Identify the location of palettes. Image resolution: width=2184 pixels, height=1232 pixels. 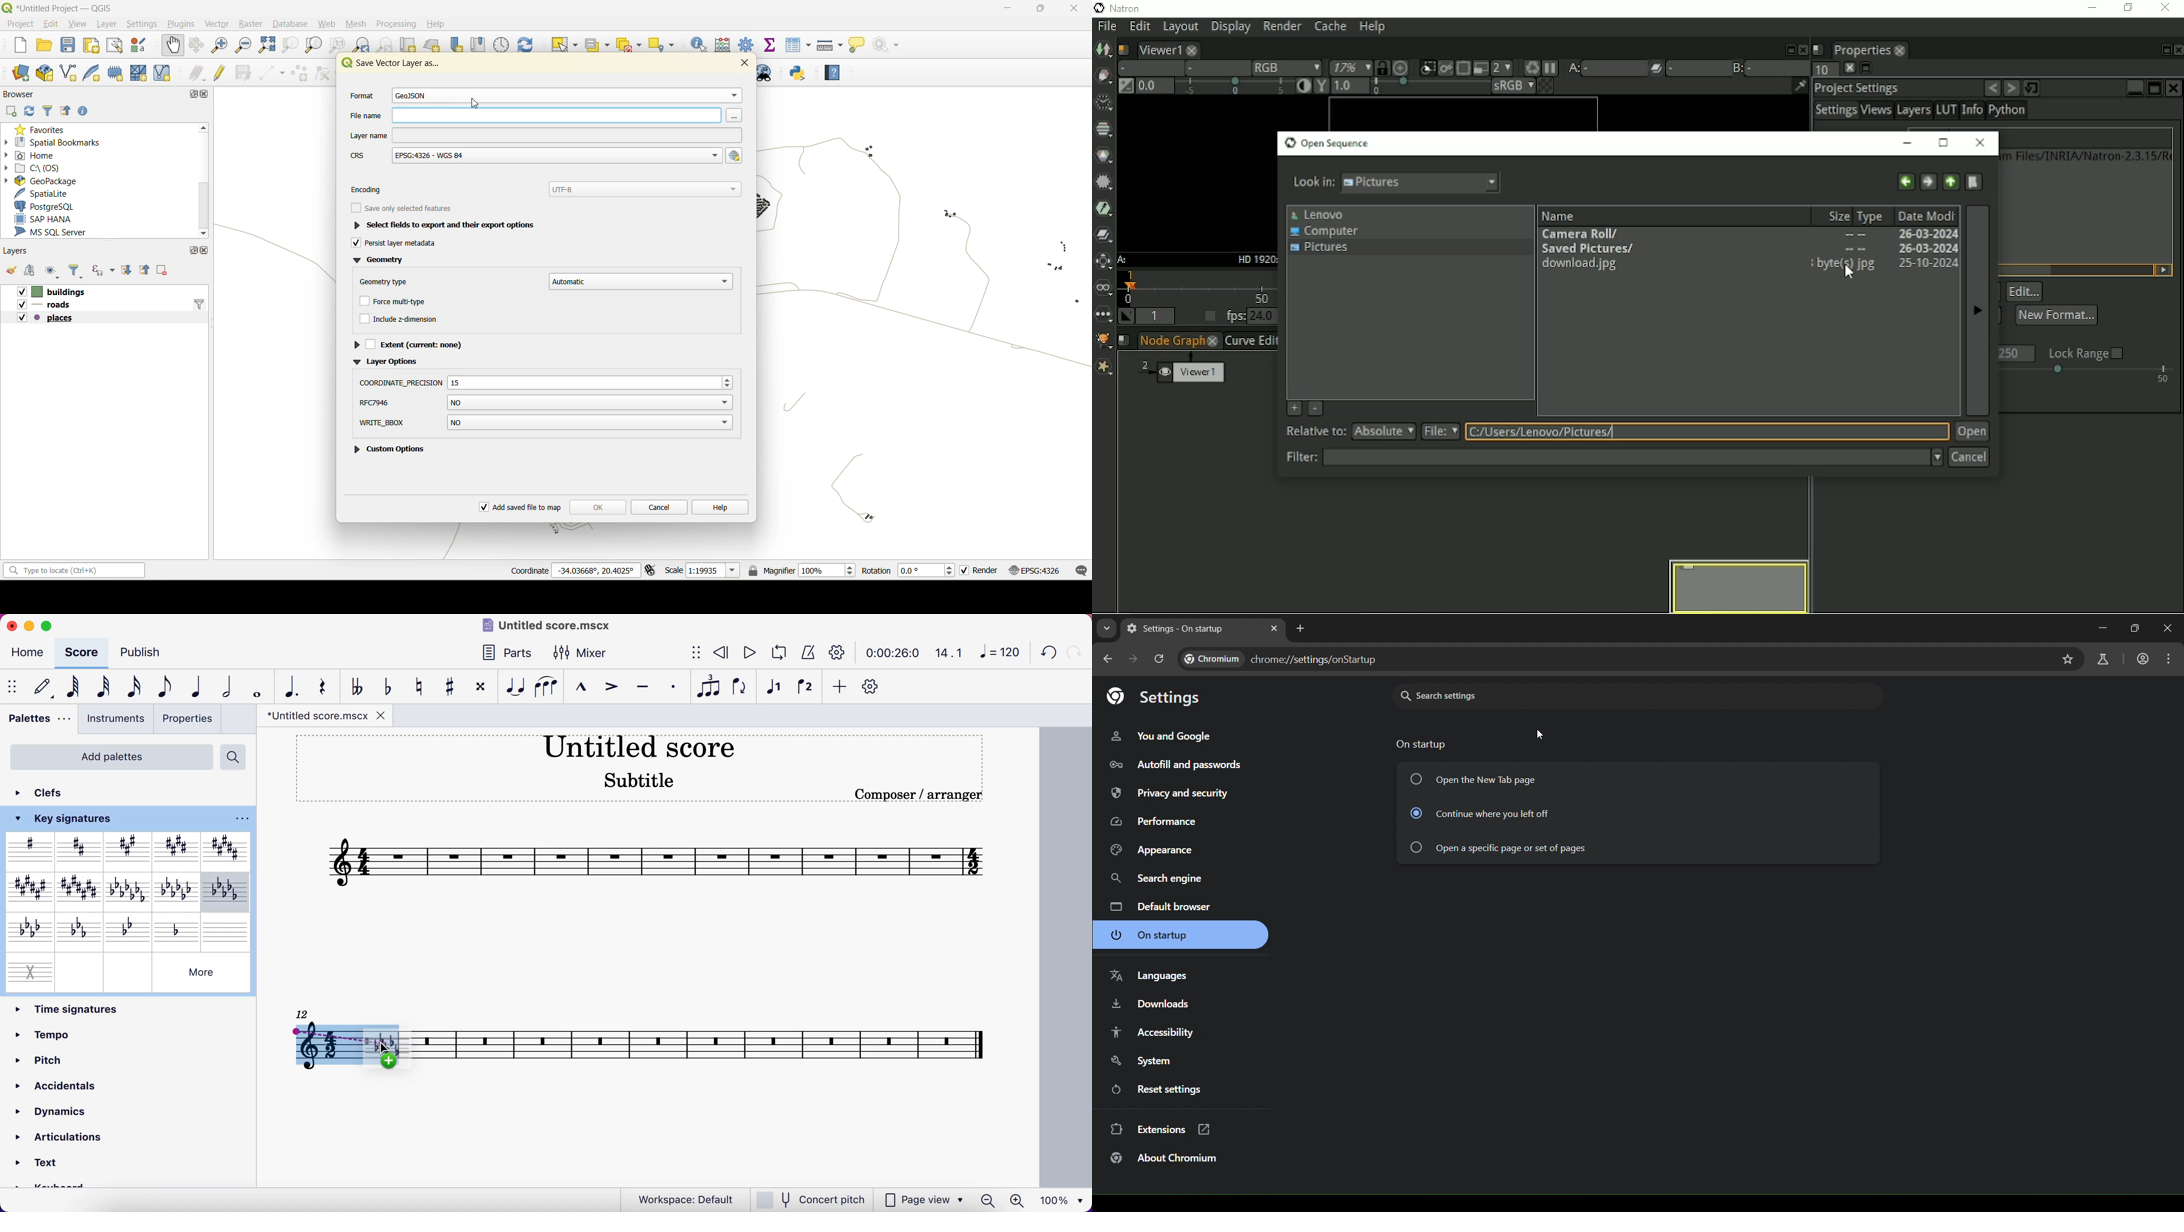
(38, 724).